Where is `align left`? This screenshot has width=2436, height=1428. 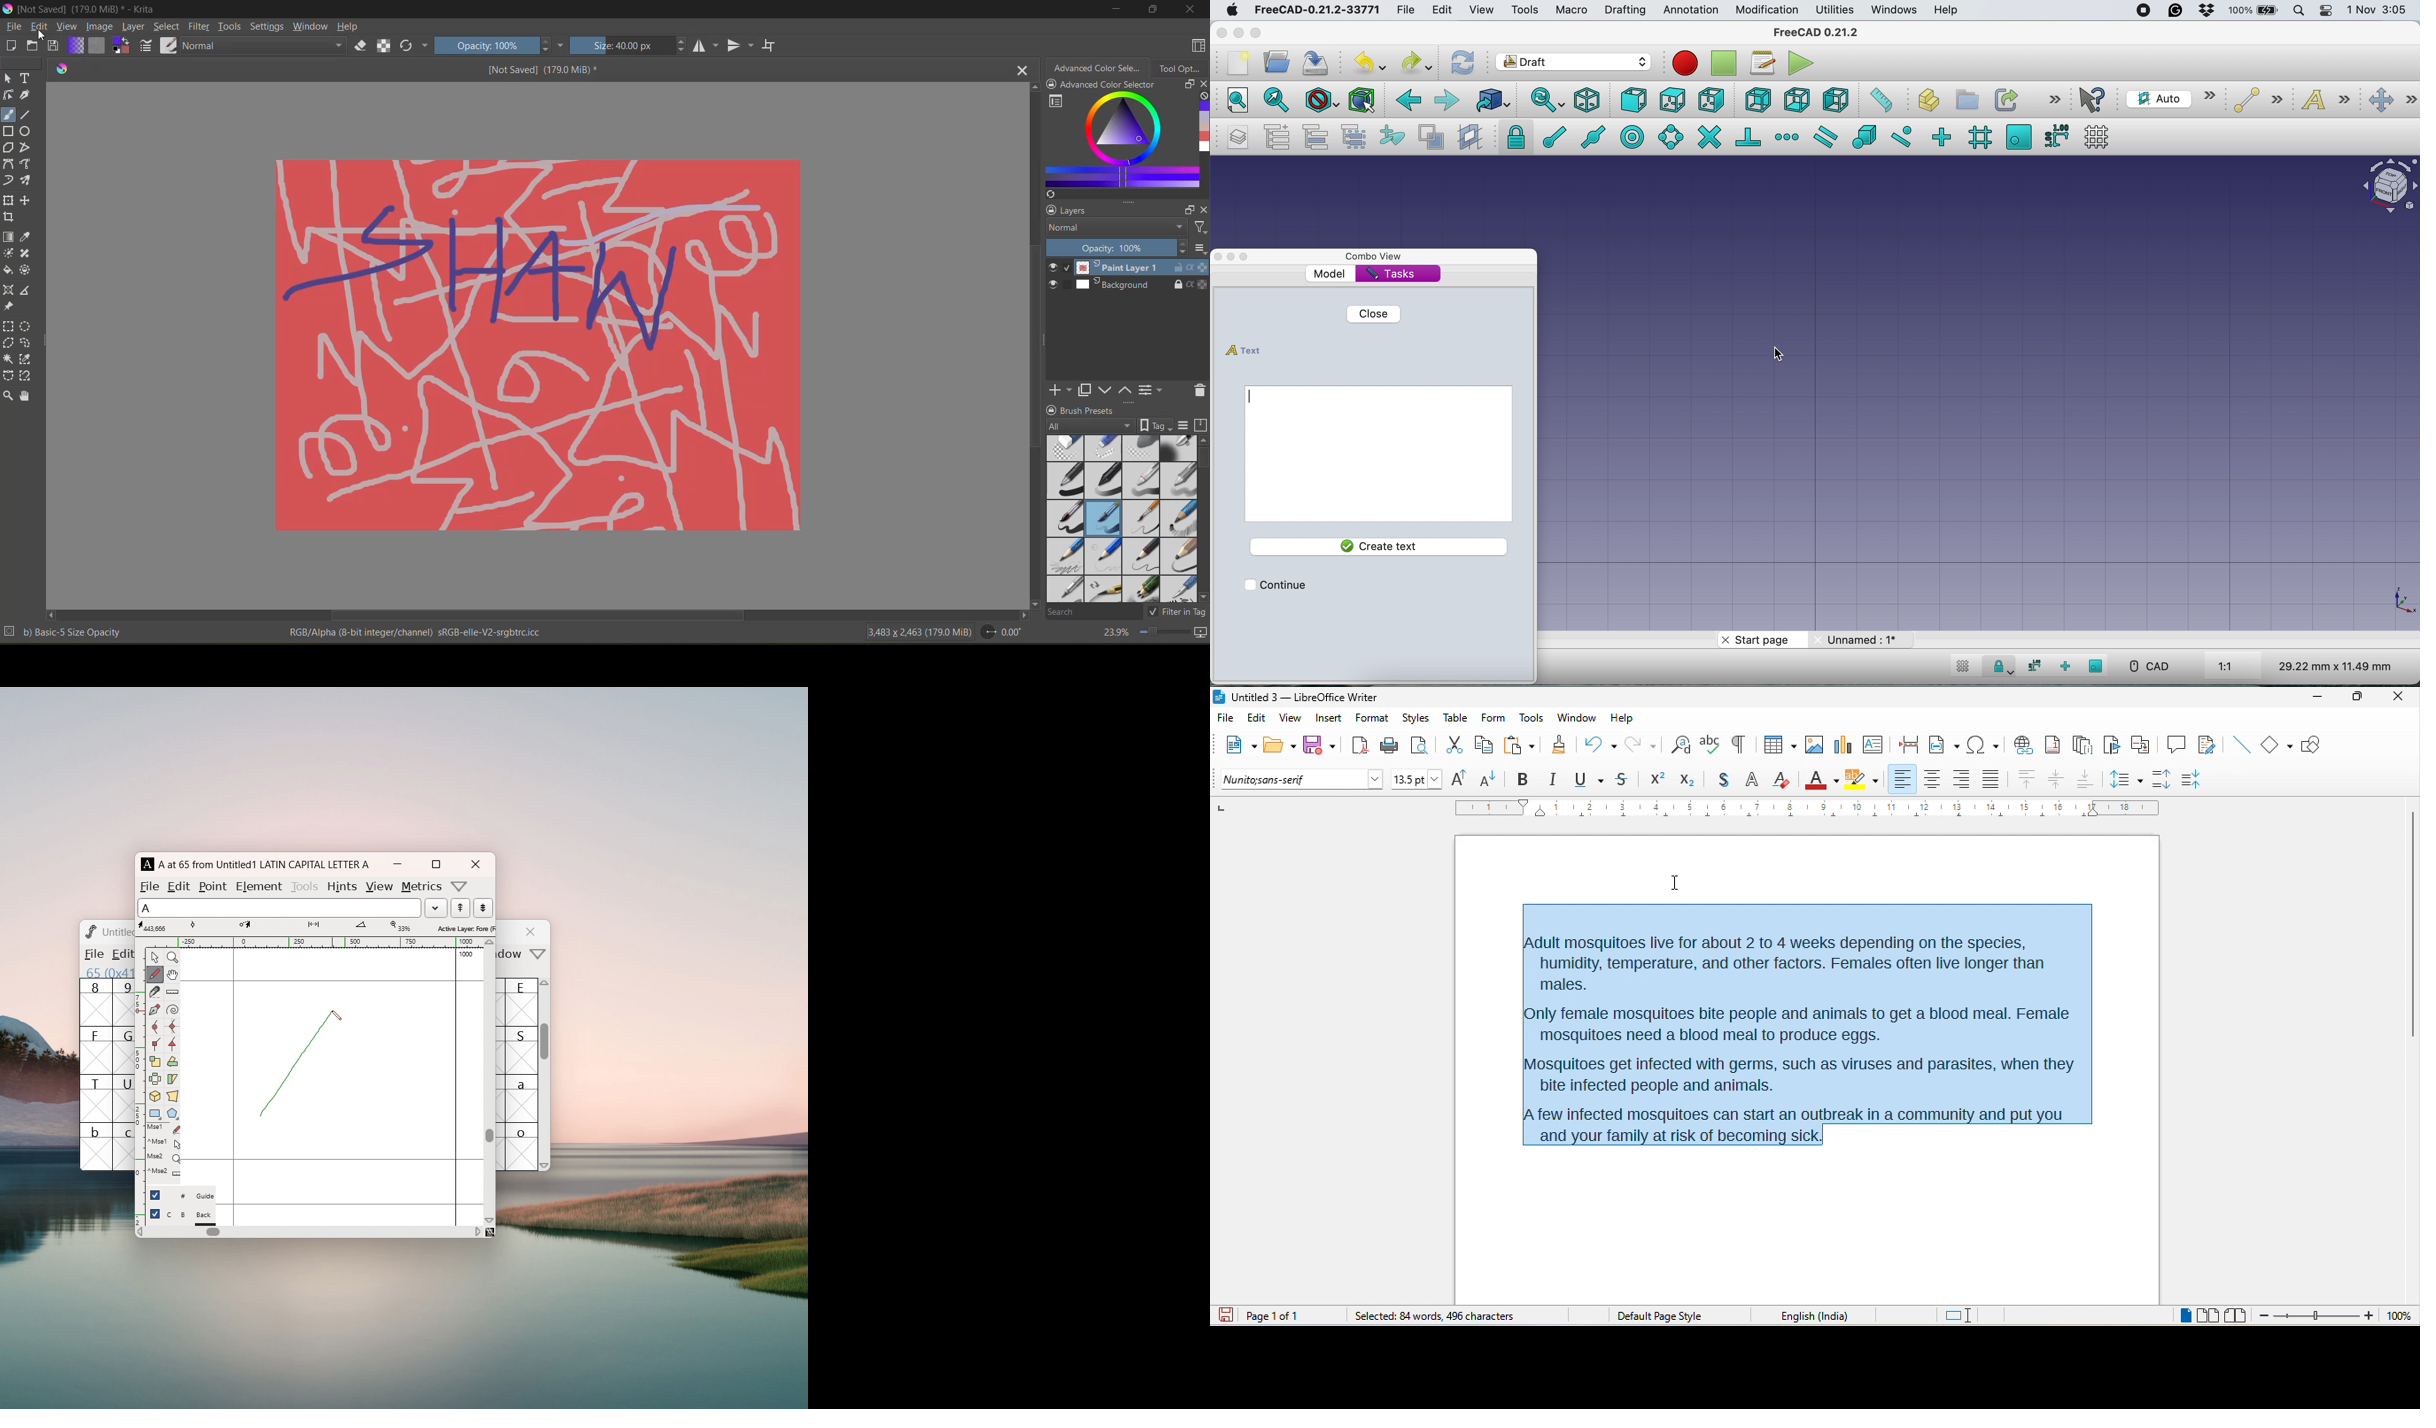 align left is located at coordinates (1902, 778).